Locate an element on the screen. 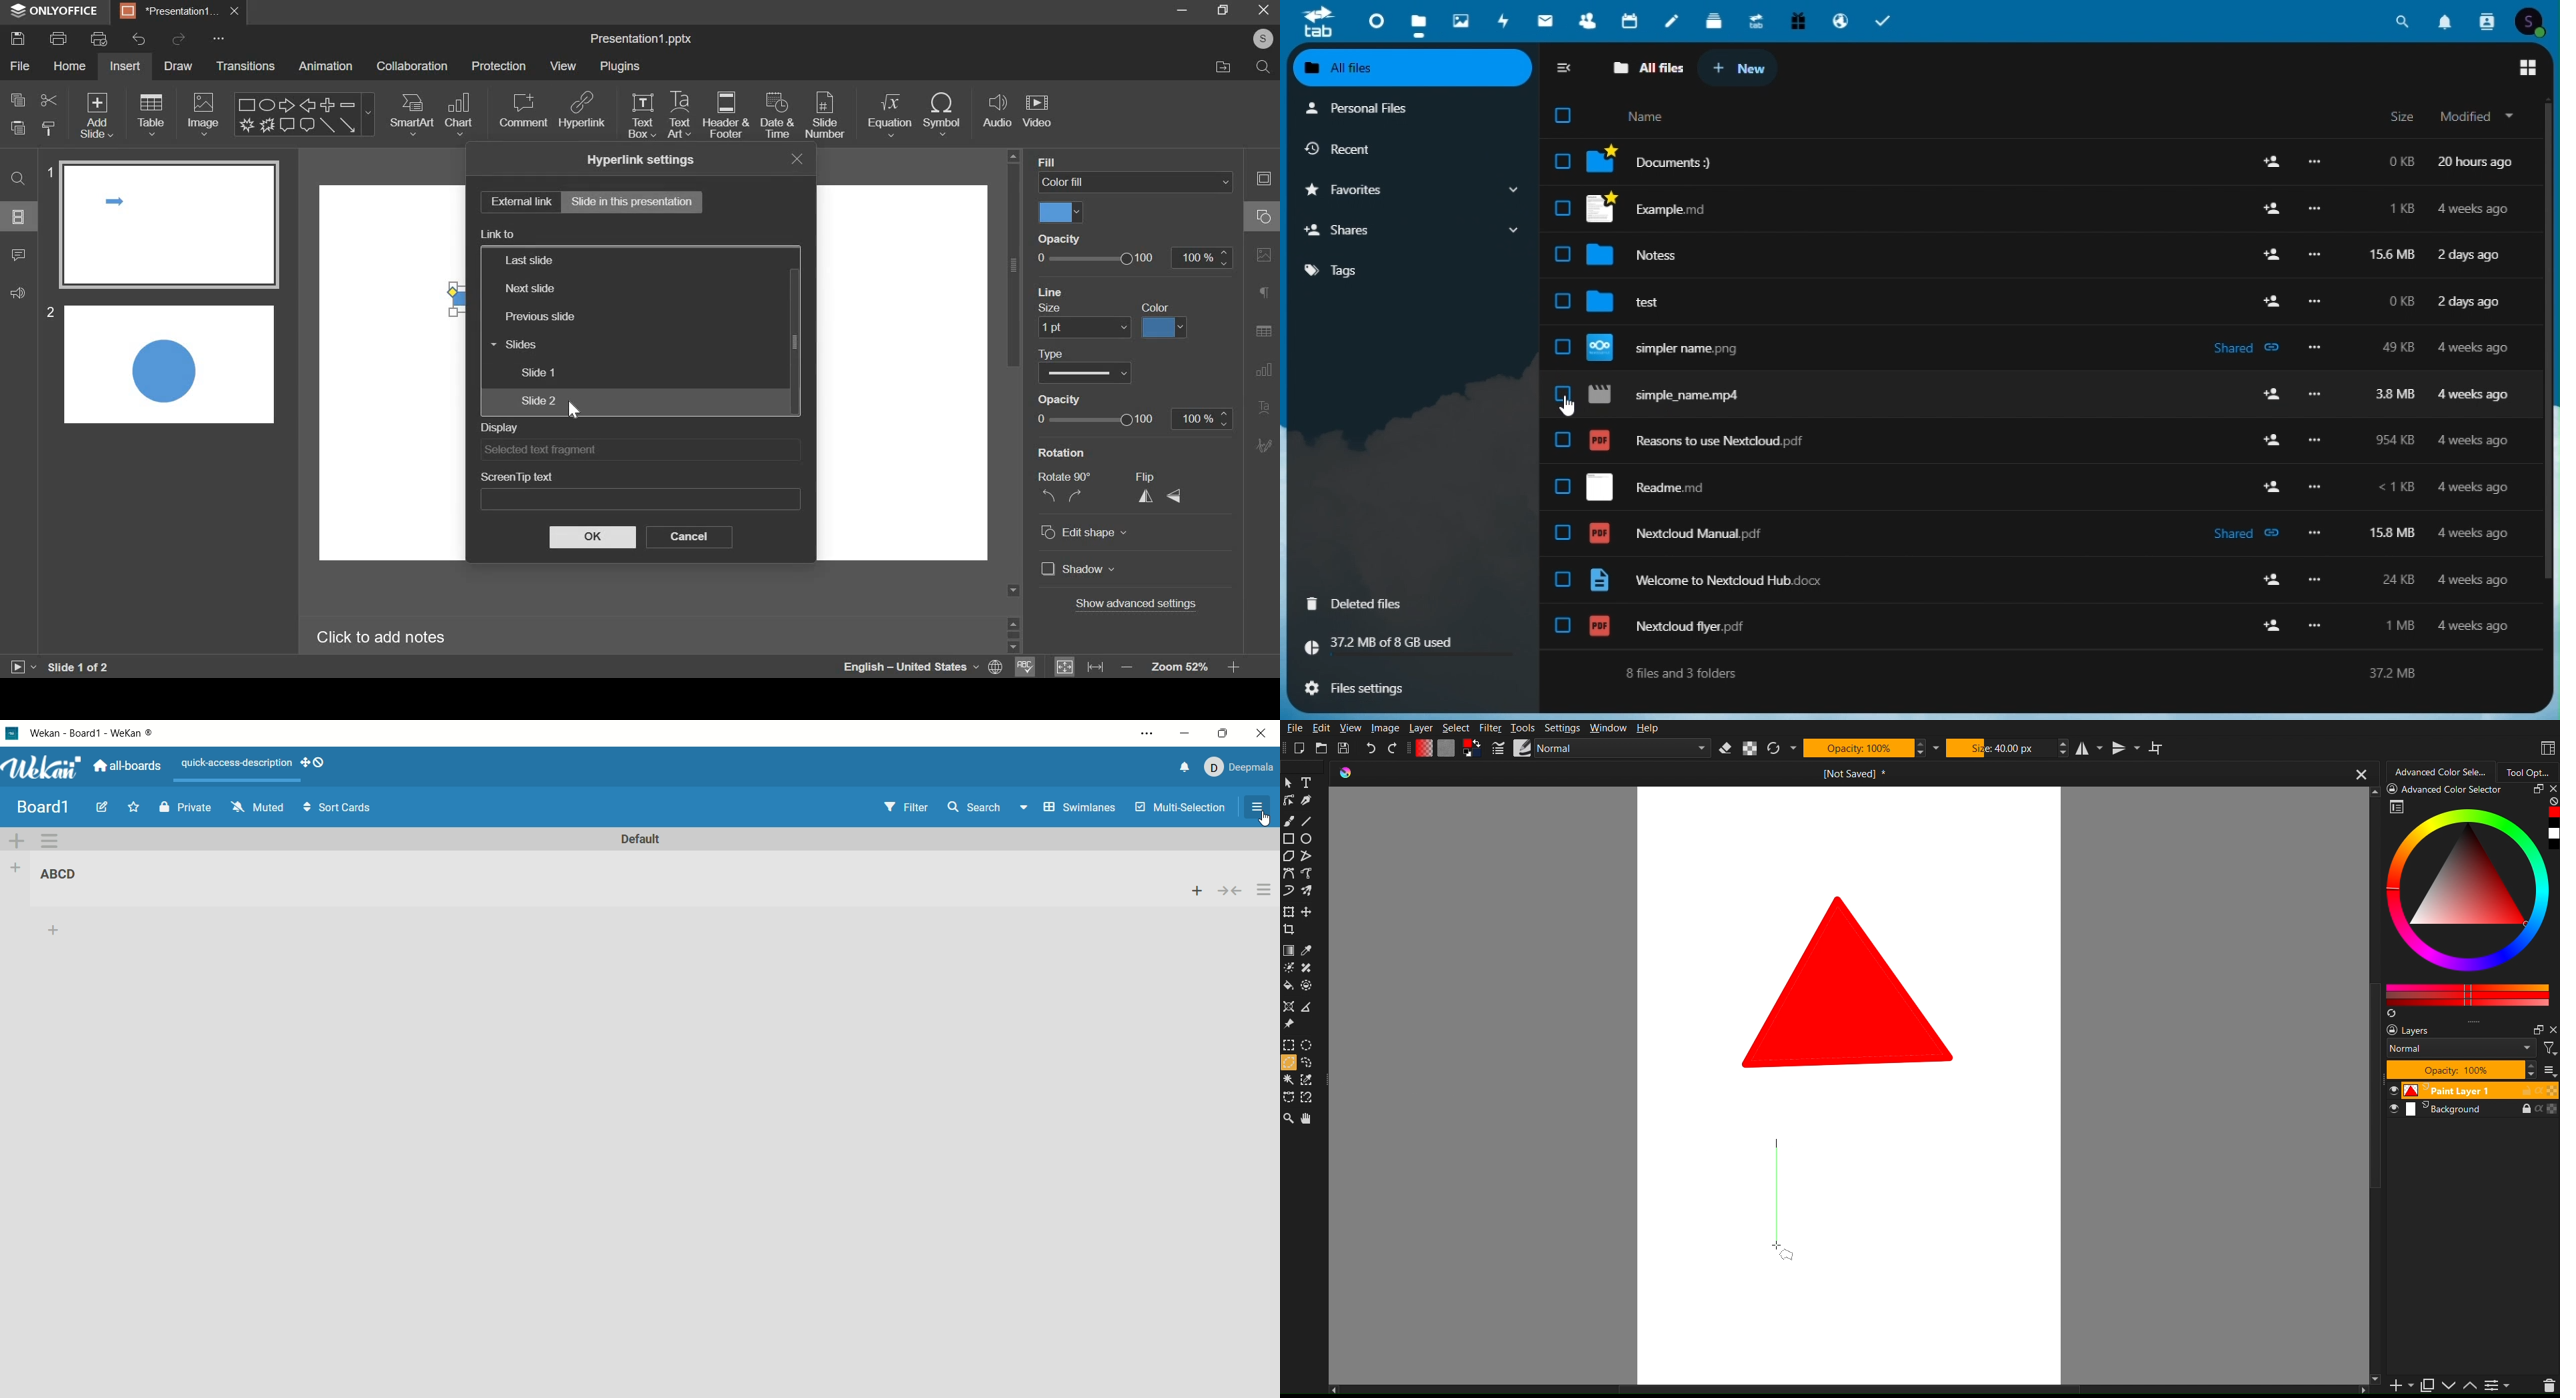 The image size is (2576, 1400). Square is located at coordinates (1288, 839).